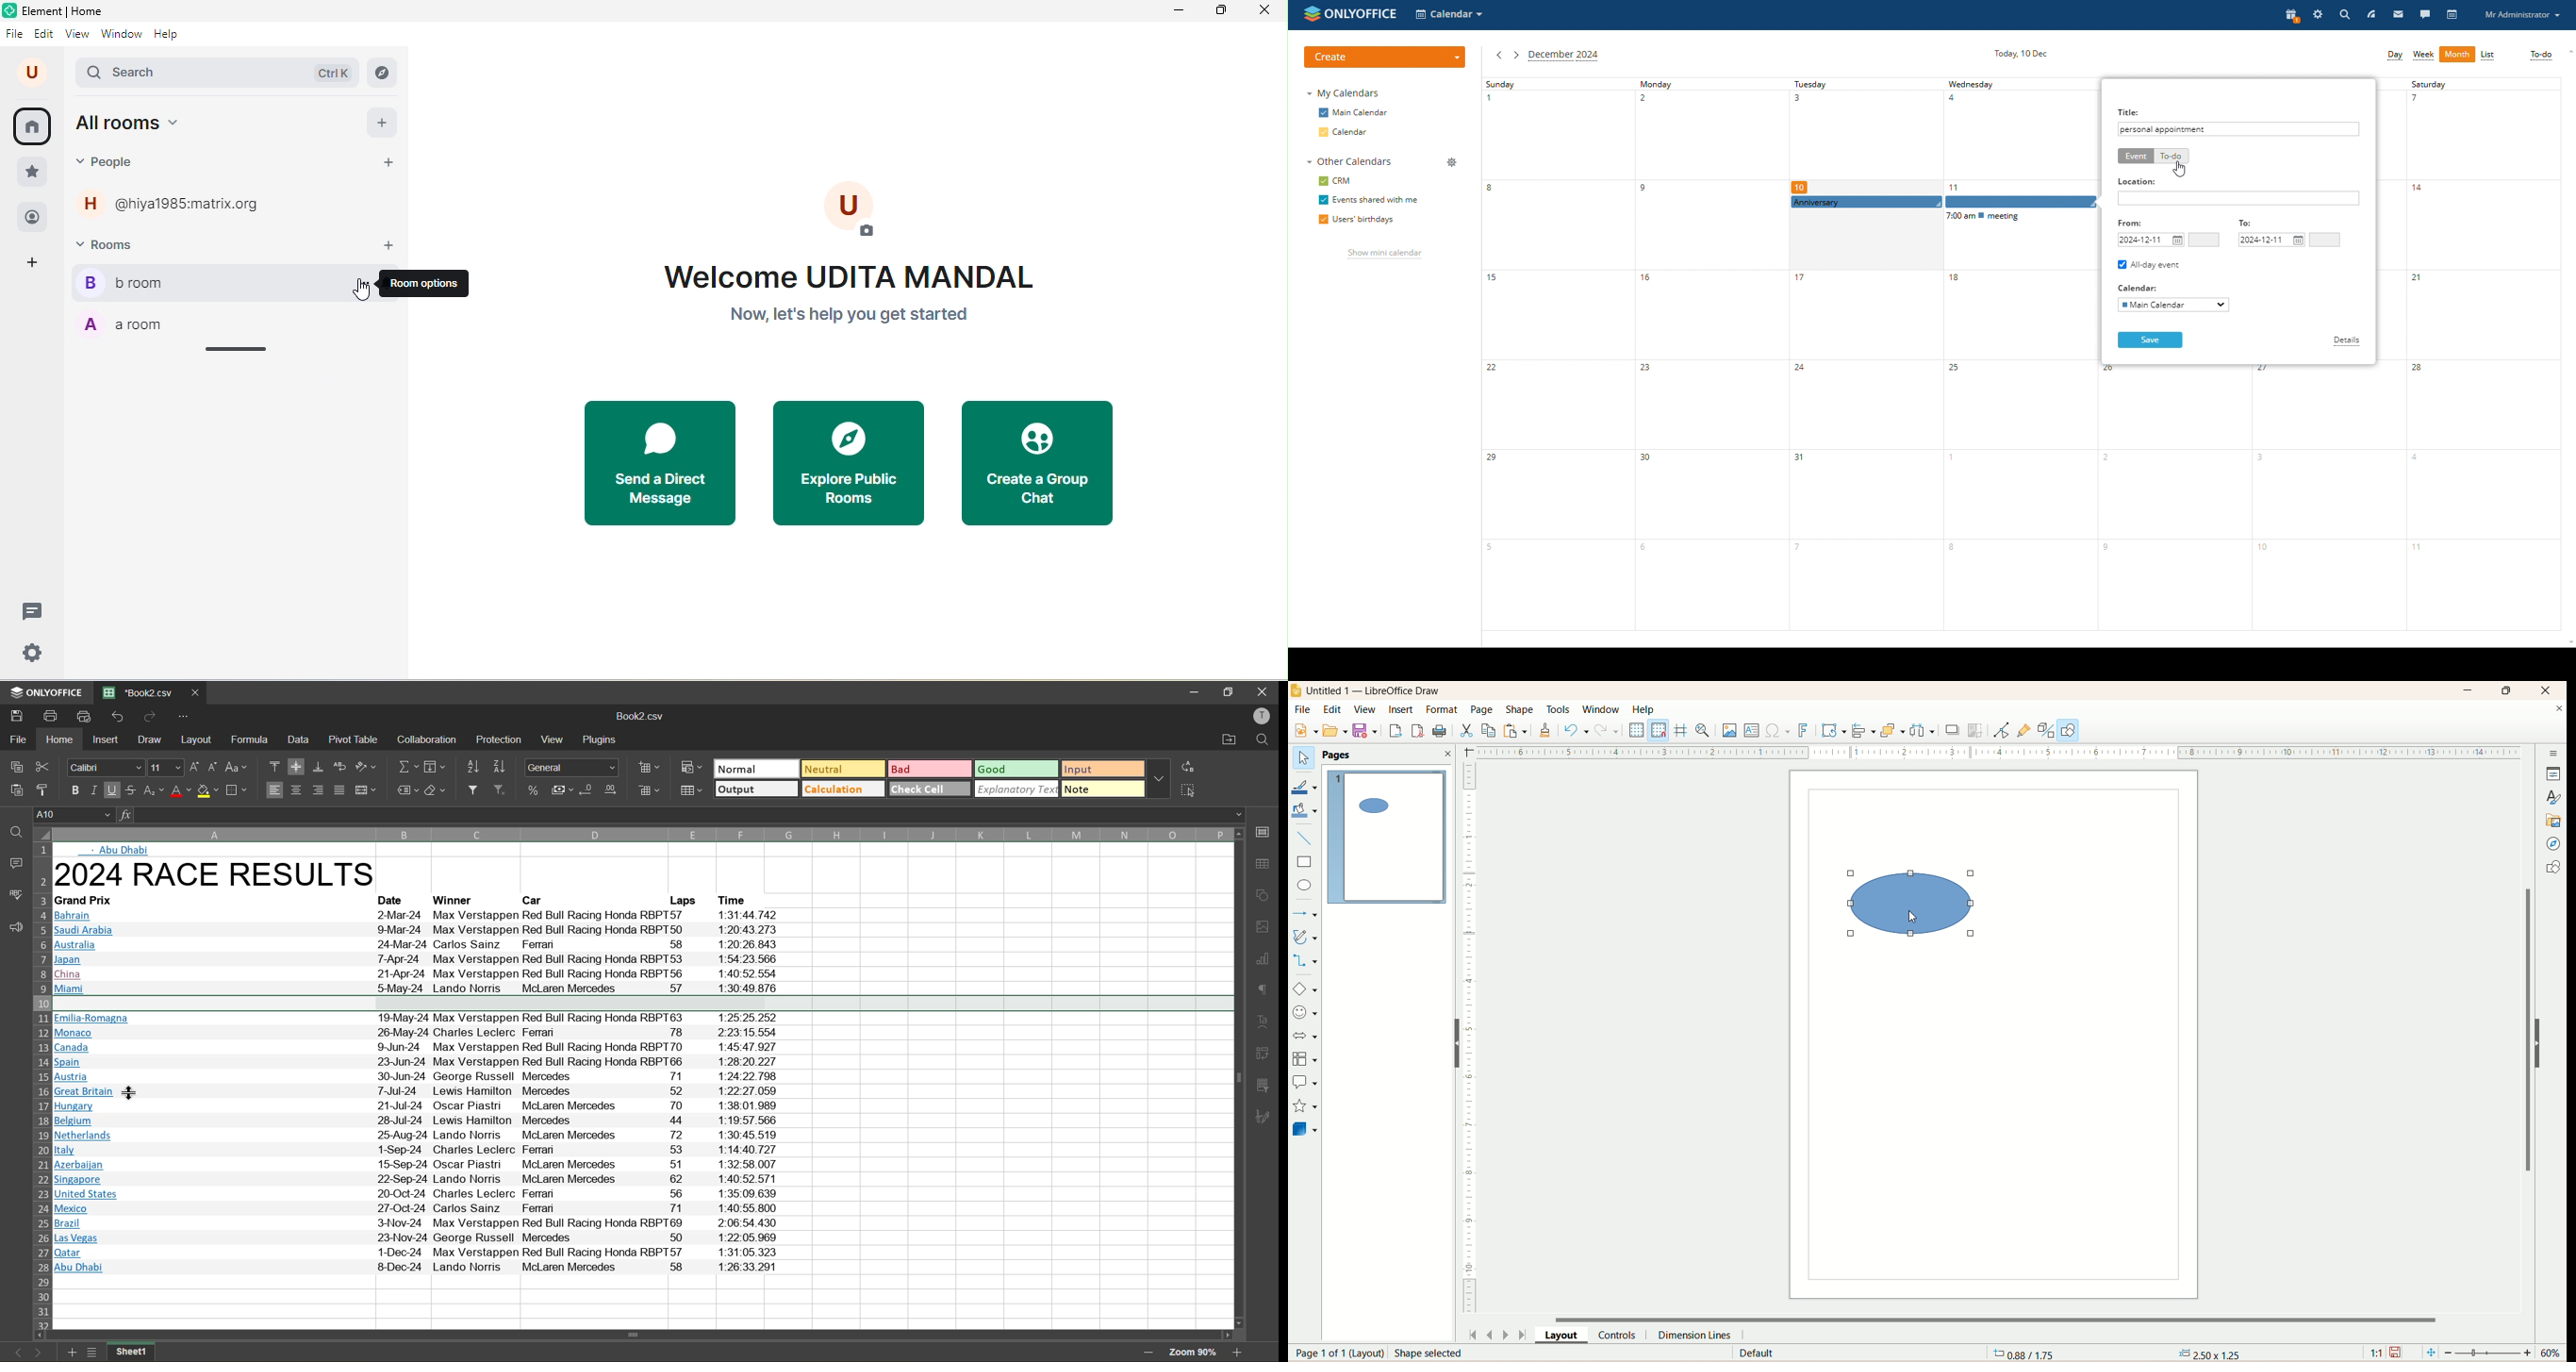  I want to click on quick print, so click(85, 716).